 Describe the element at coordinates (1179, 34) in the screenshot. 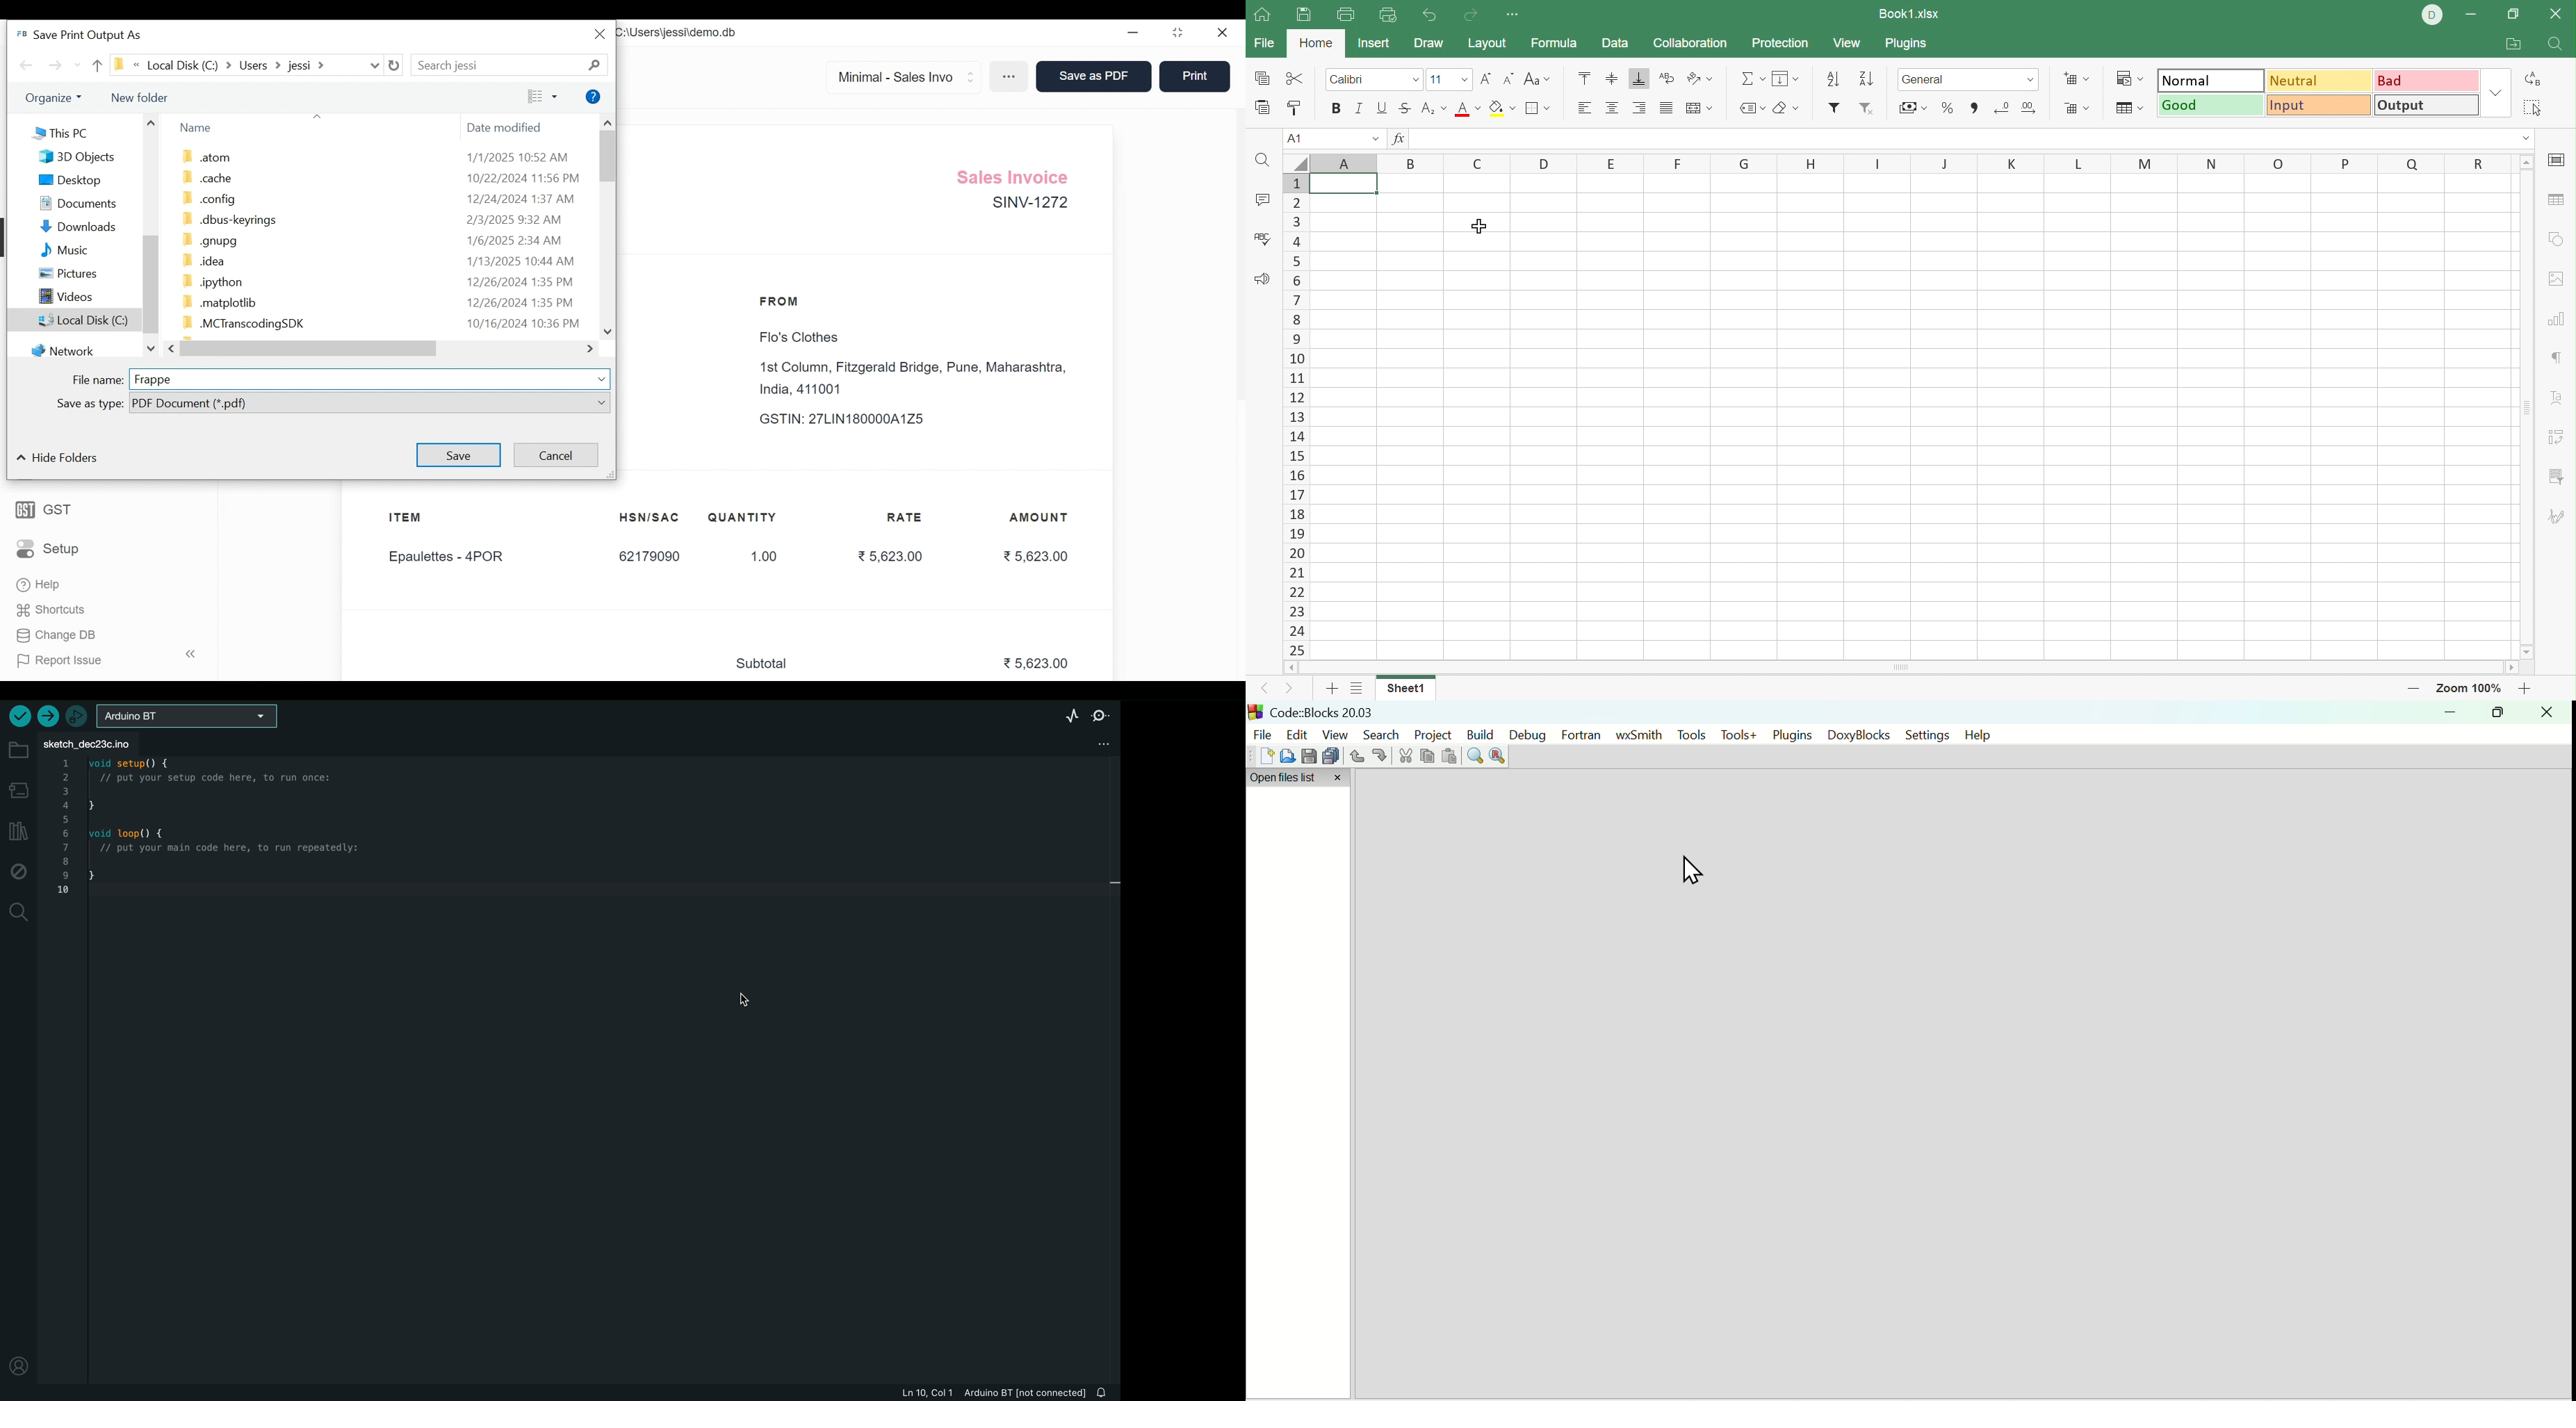

I see `Restore` at that location.